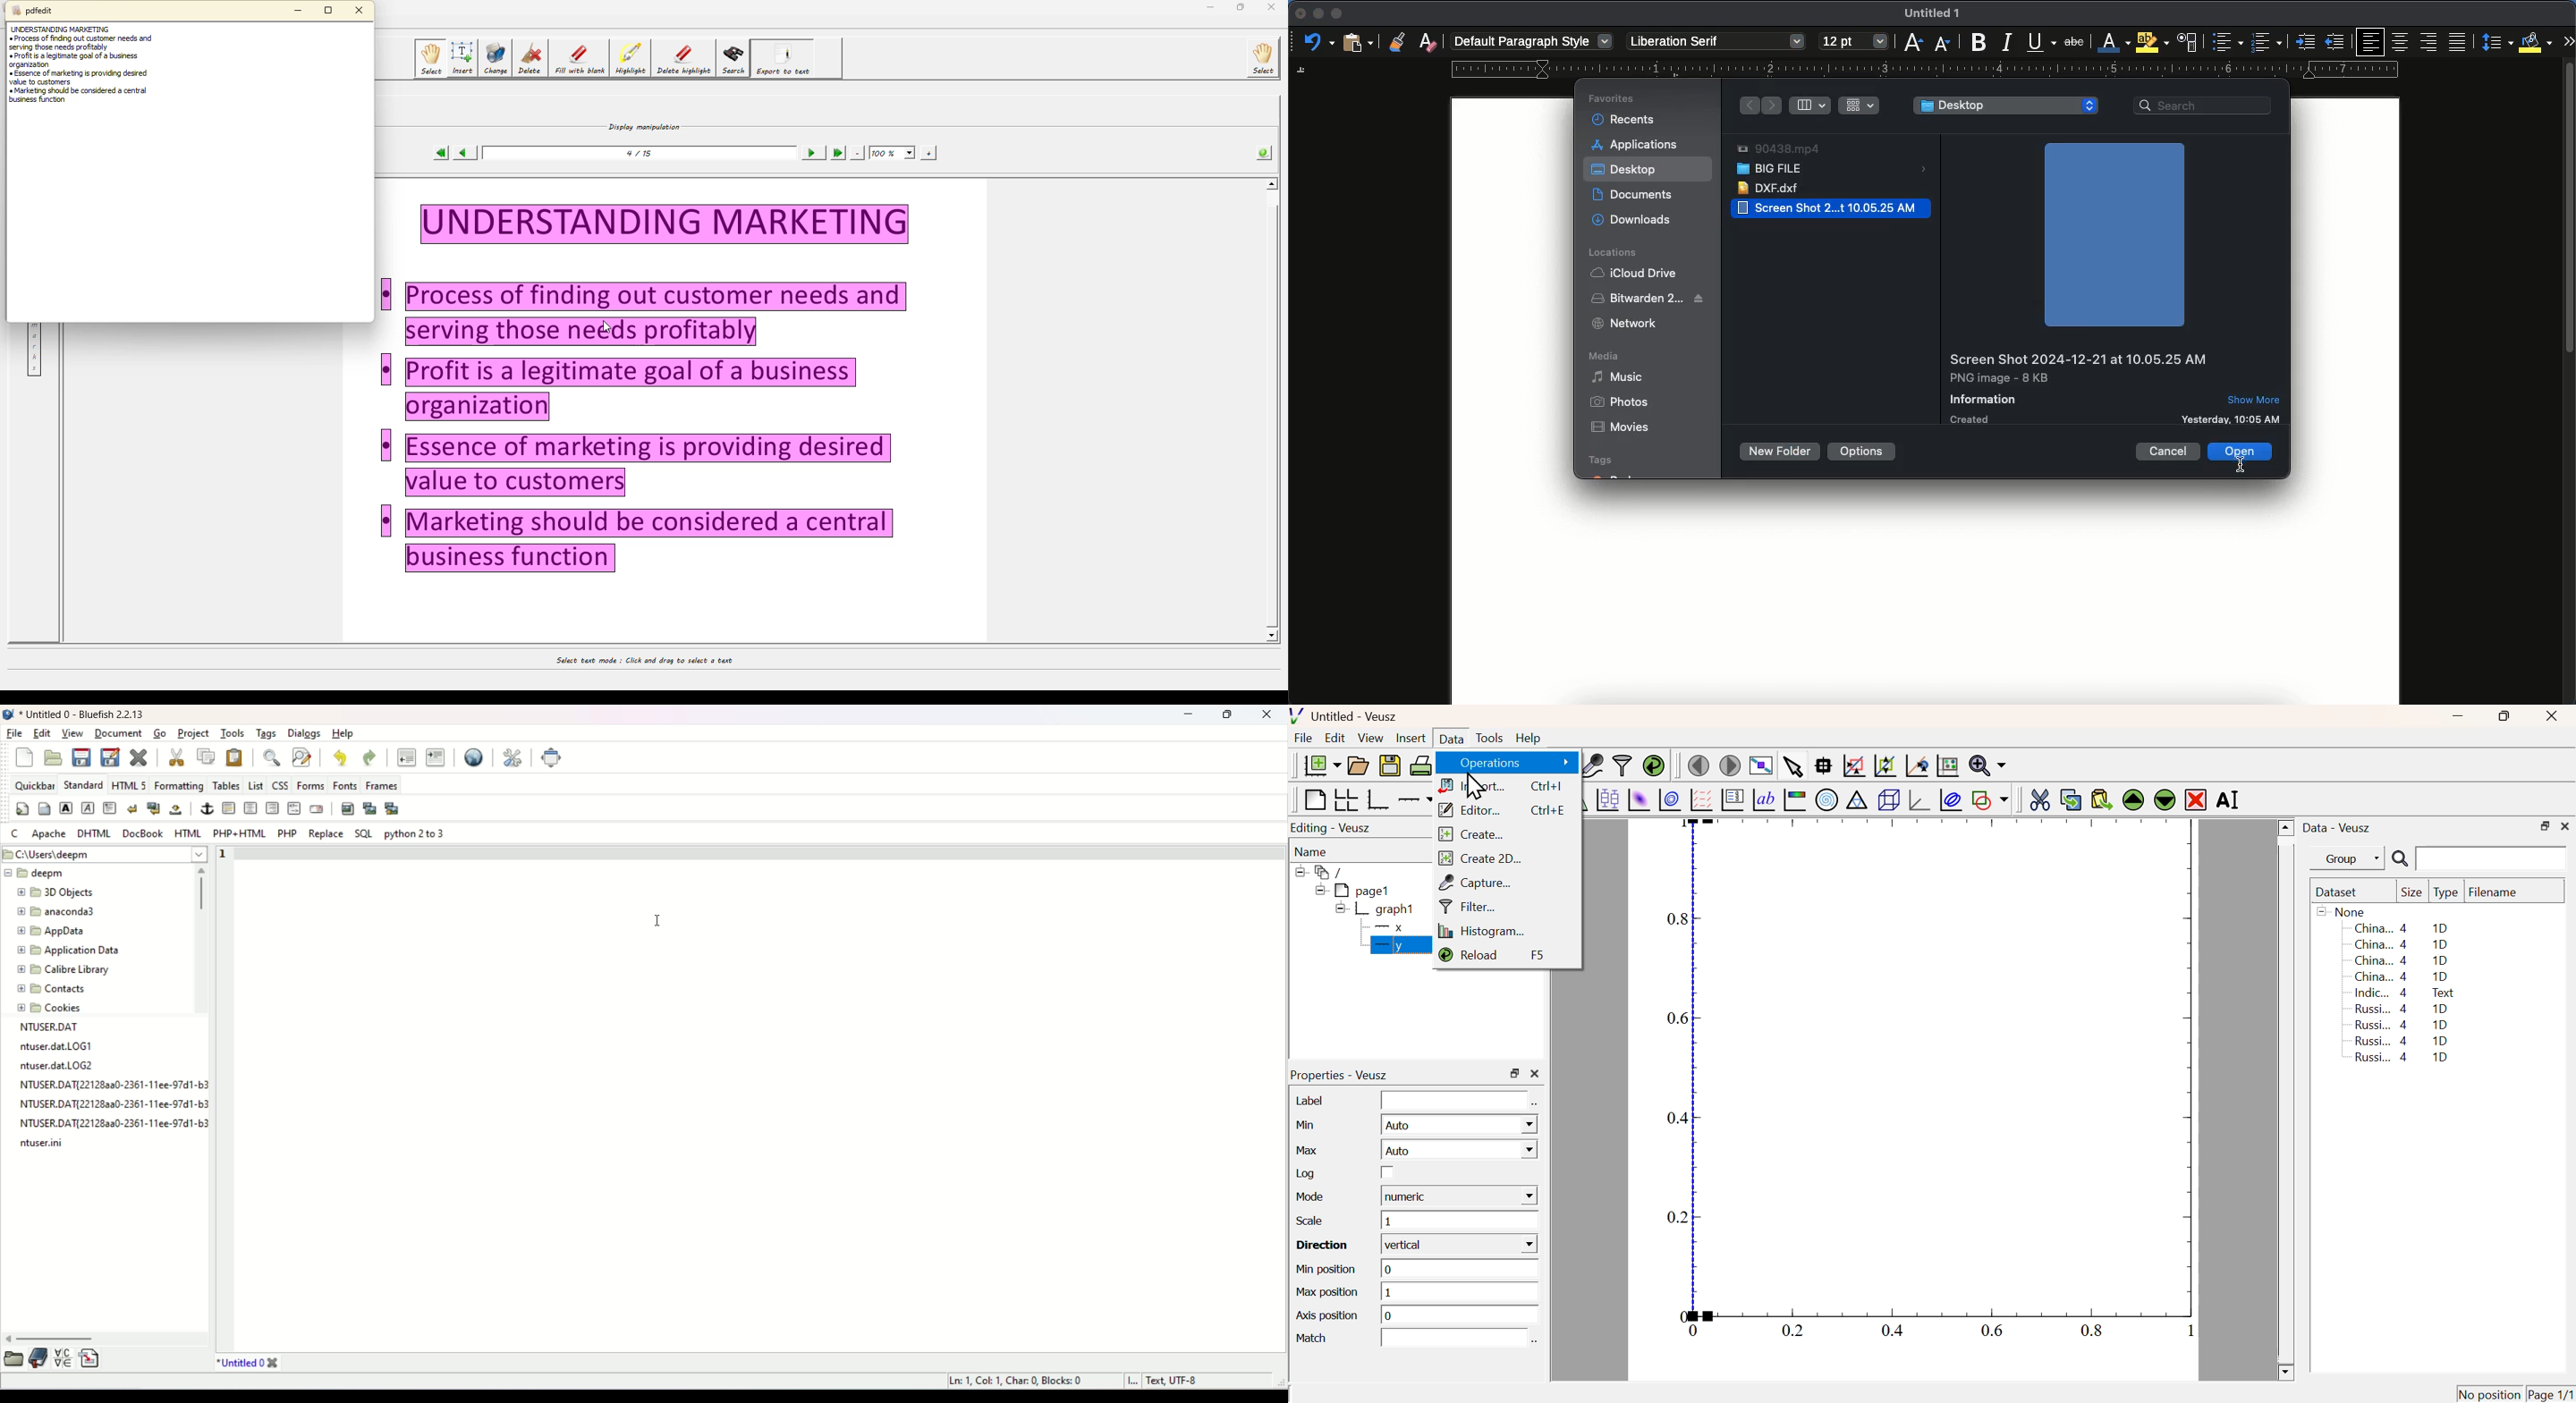  I want to click on fill color , so click(2536, 41).